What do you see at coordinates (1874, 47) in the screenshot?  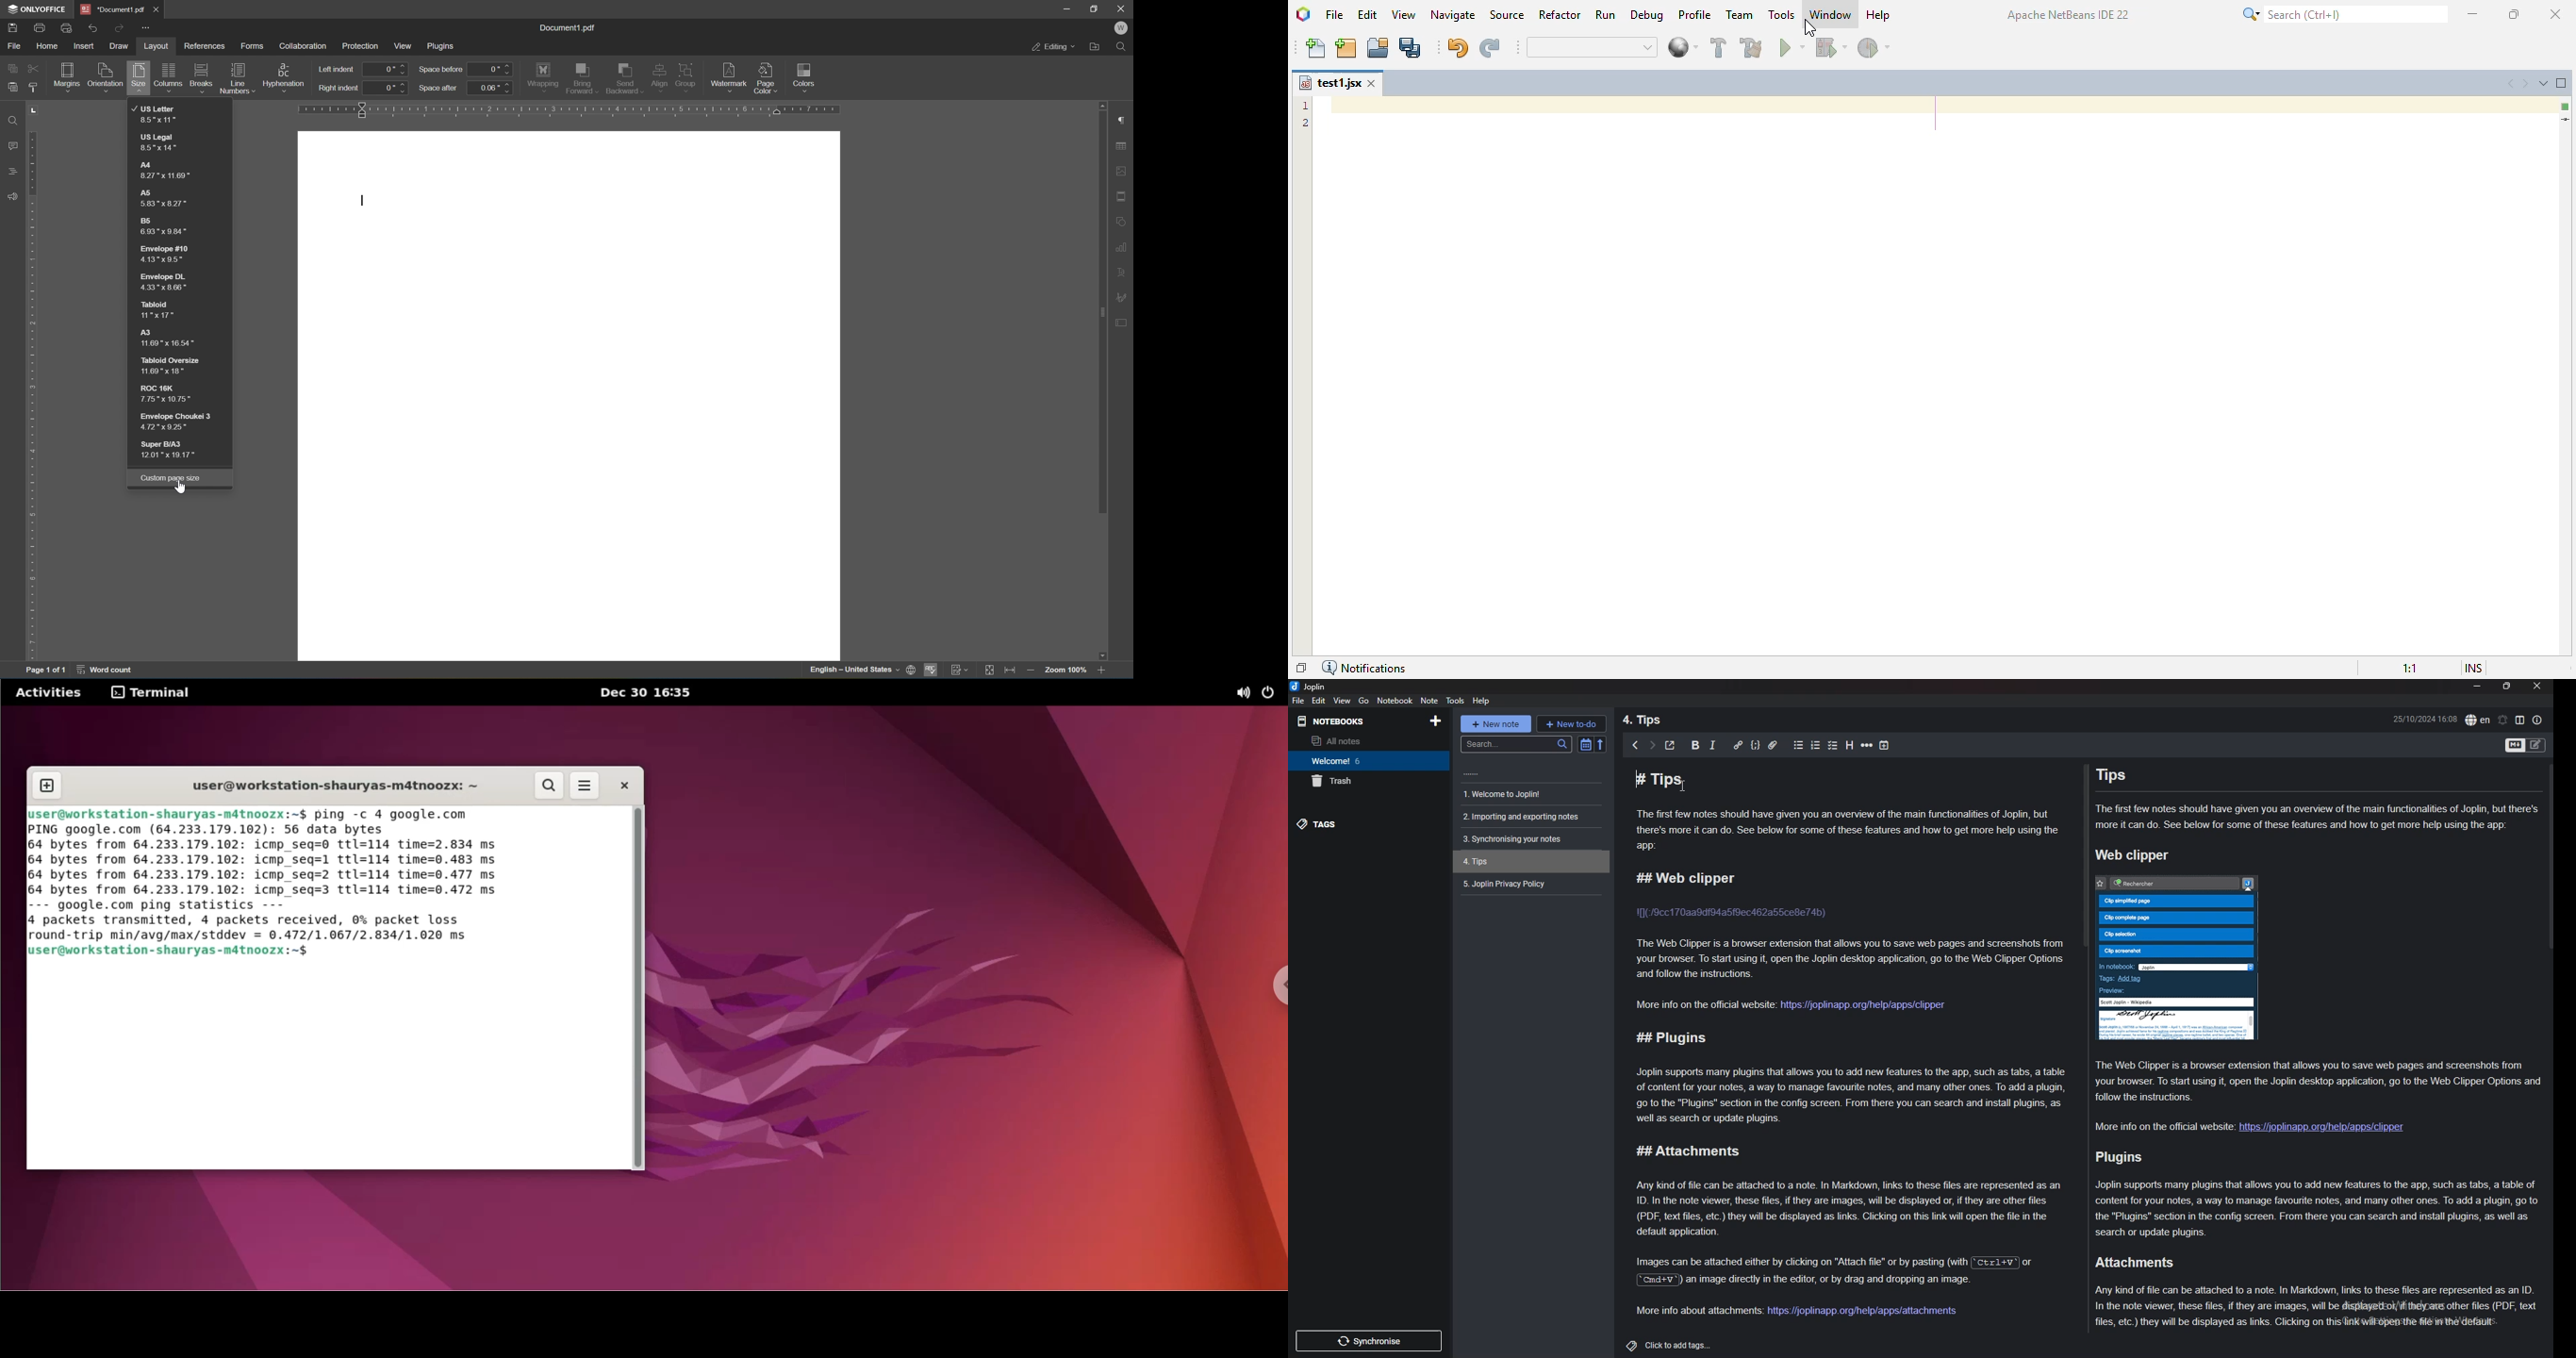 I see `profile project` at bounding box center [1874, 47].